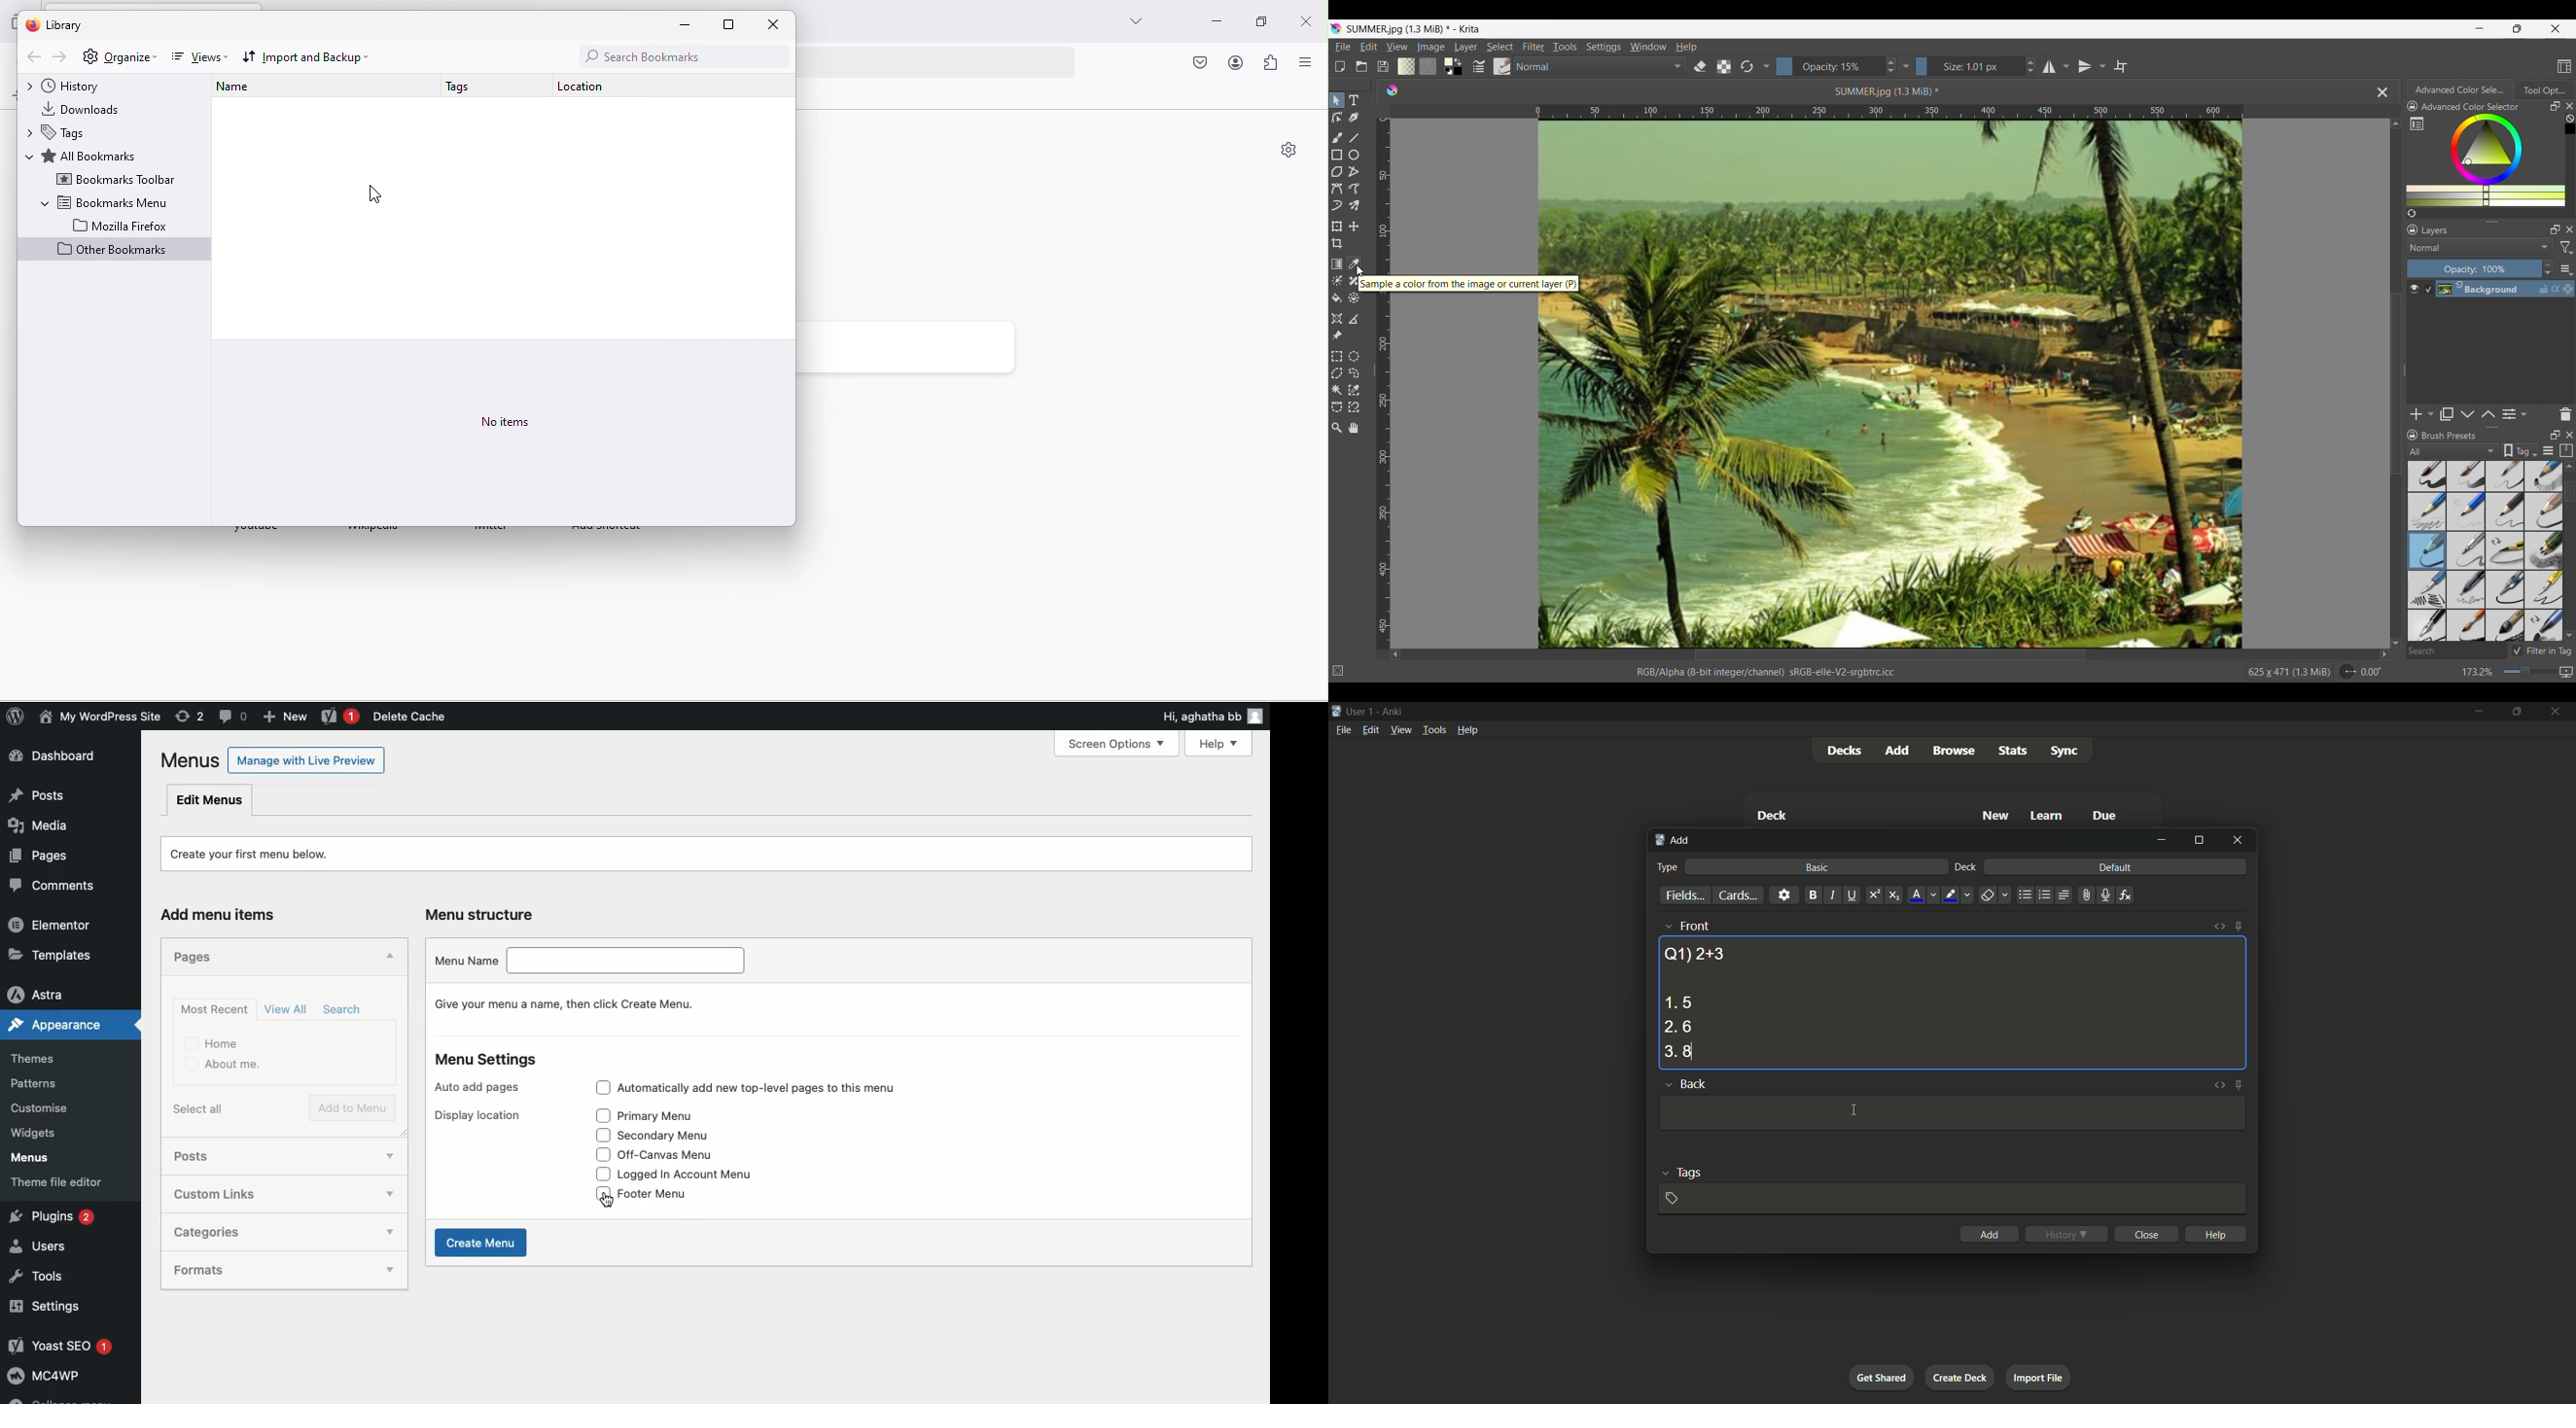  Describe the element at coordinates (1844, 751) in the screenshot. I see `decks` at that location.